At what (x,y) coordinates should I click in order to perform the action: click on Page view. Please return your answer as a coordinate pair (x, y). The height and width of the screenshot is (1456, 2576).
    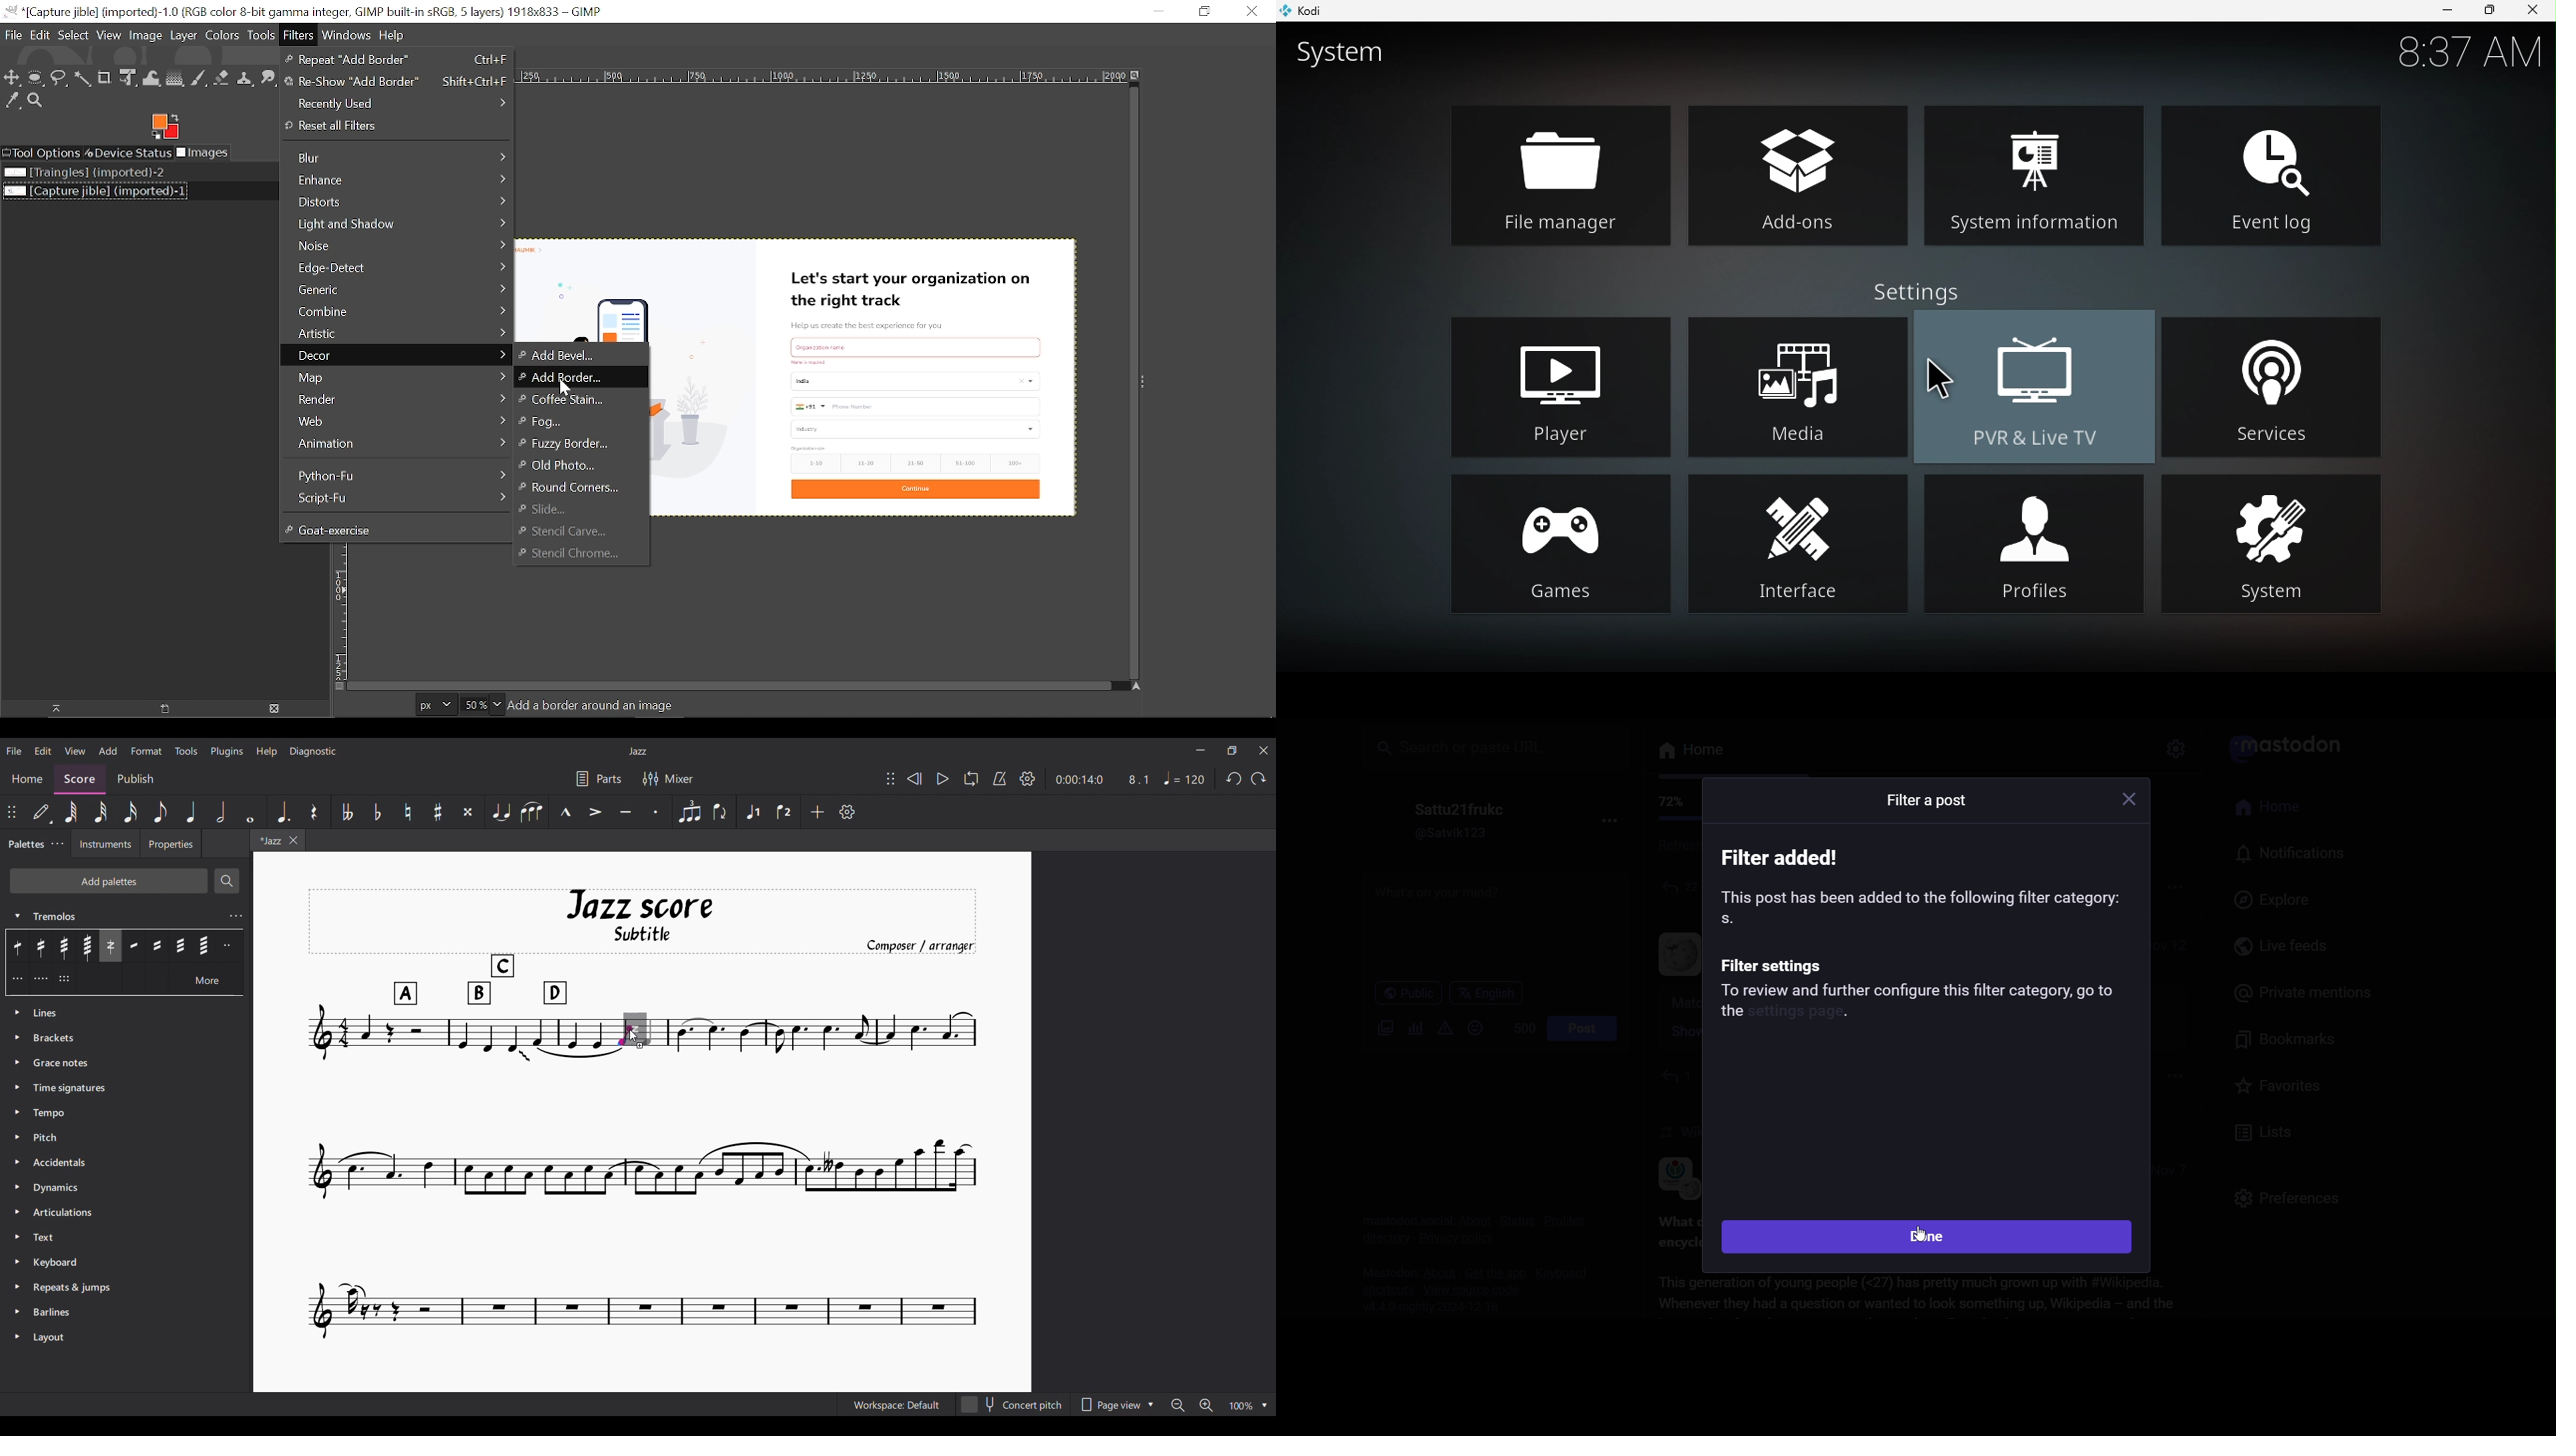
    Looking at the image, I should click on (1116, 1404).